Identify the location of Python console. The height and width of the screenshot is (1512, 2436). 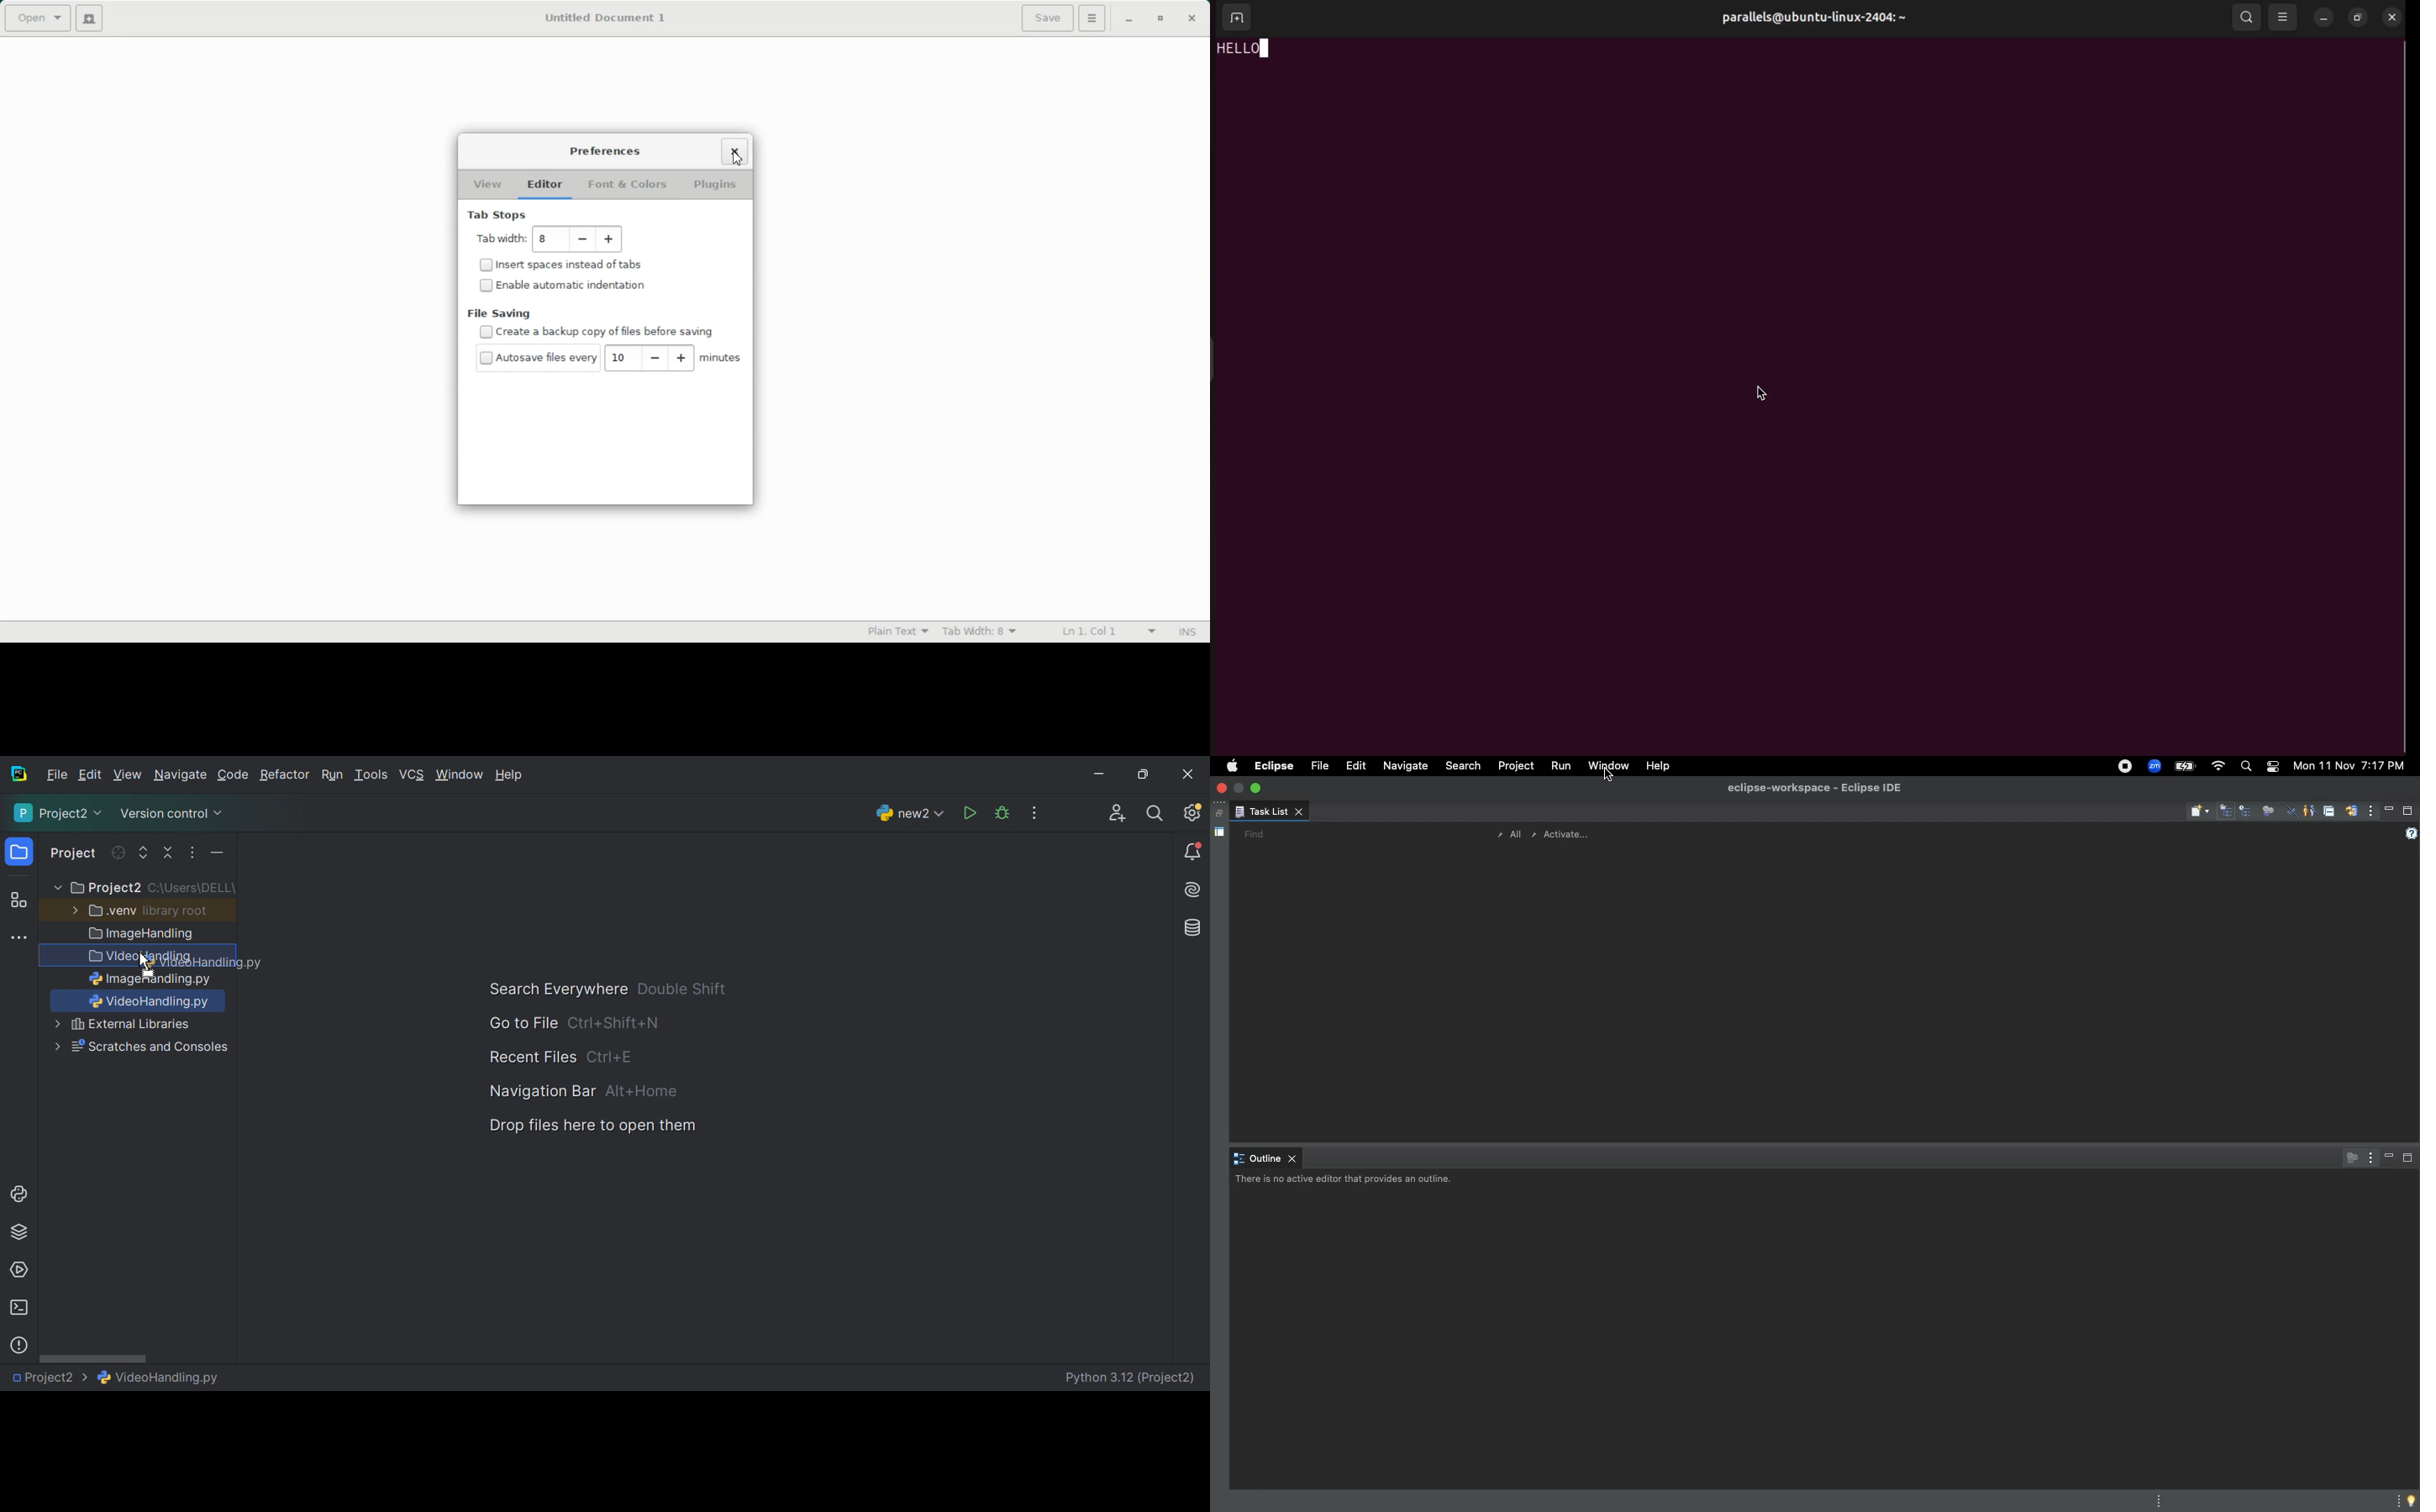
(21, 1194).